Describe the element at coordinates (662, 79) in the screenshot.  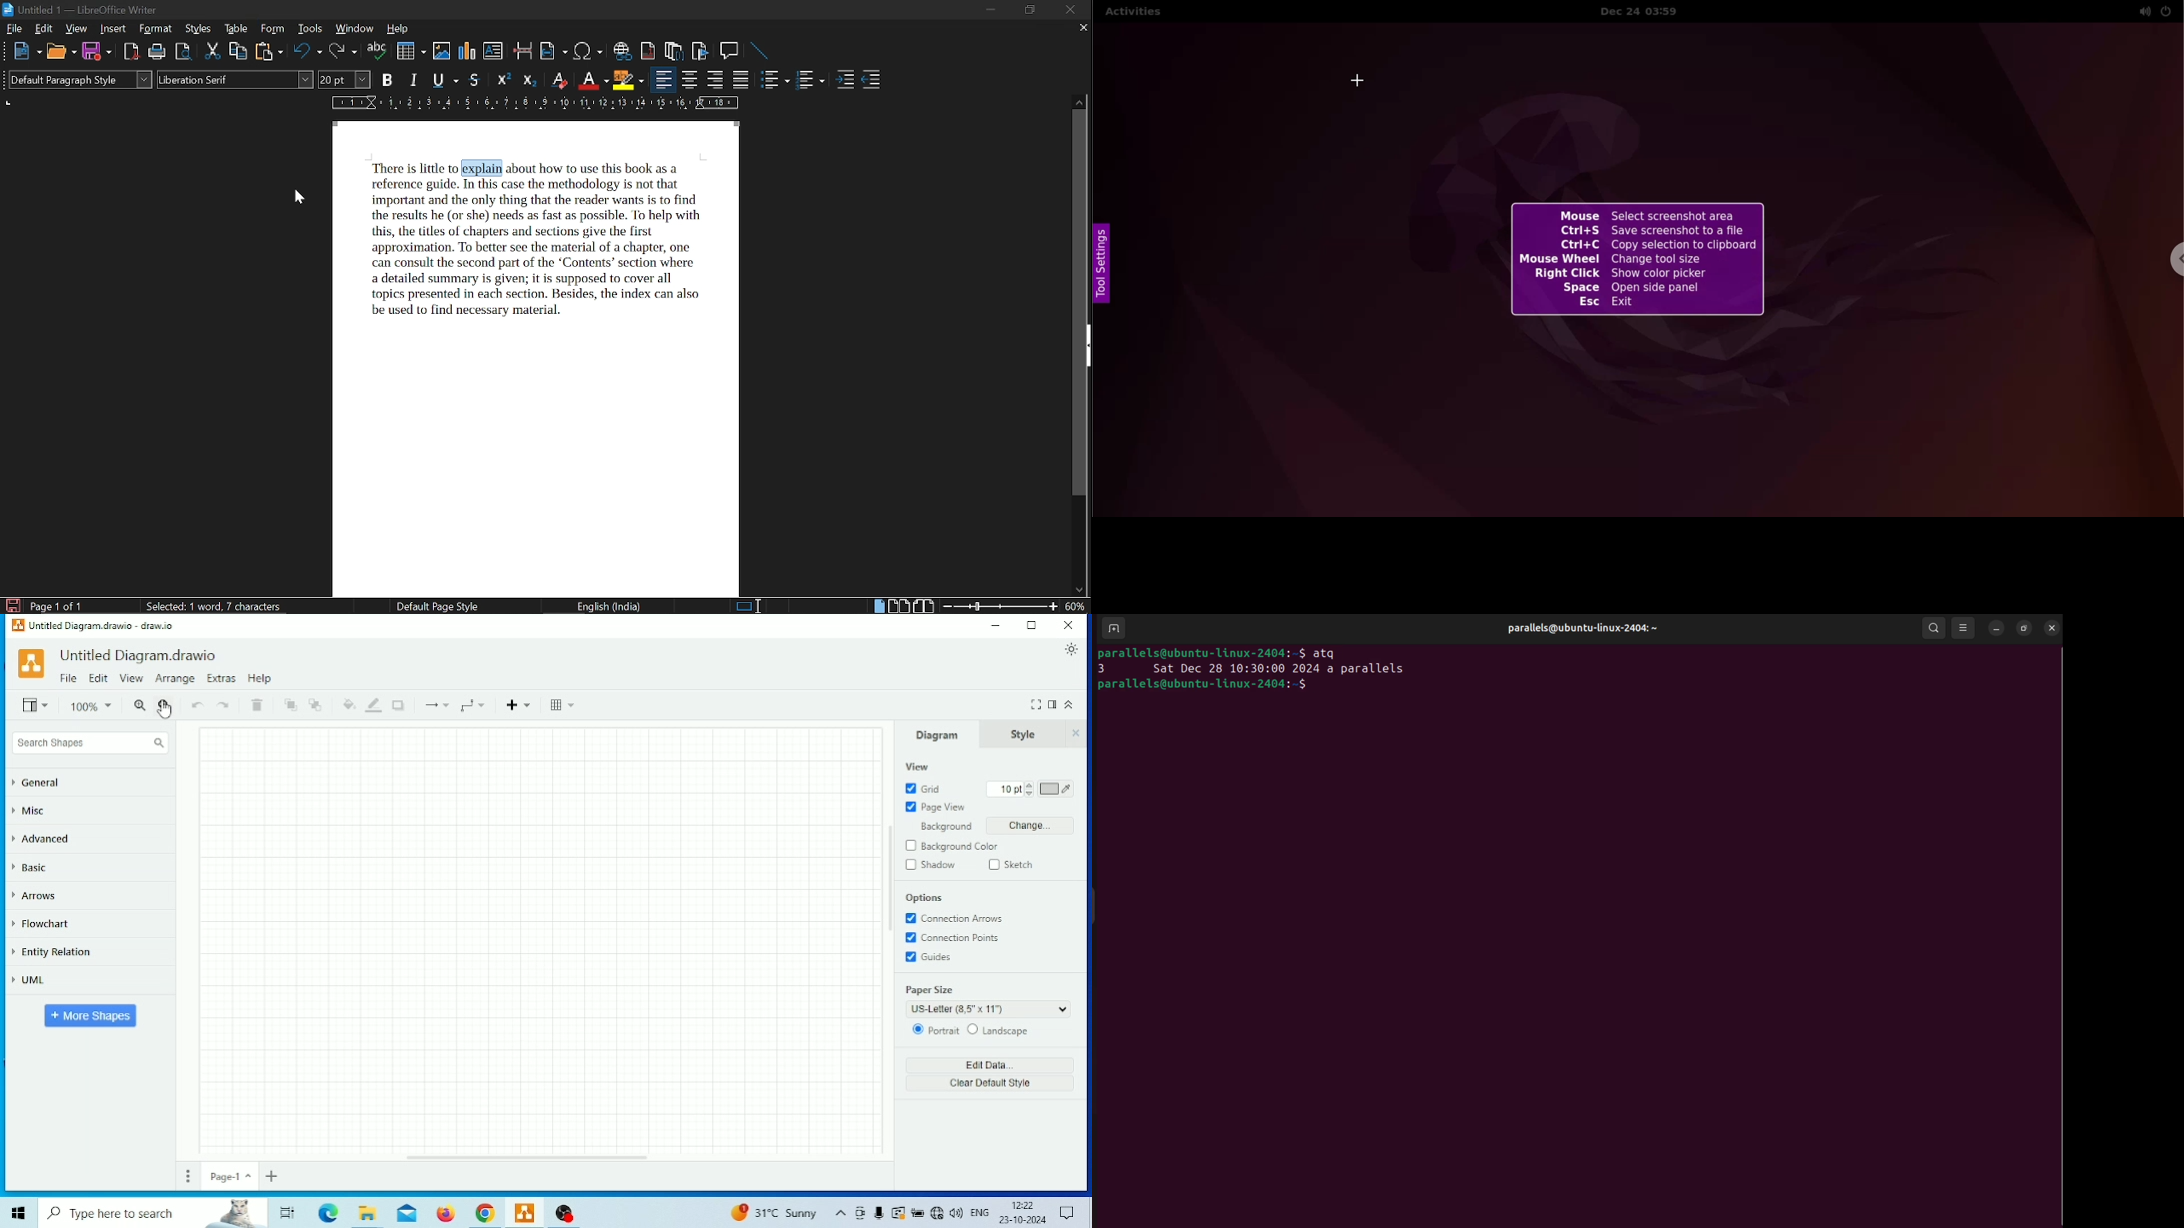
I see `align left` at that location.